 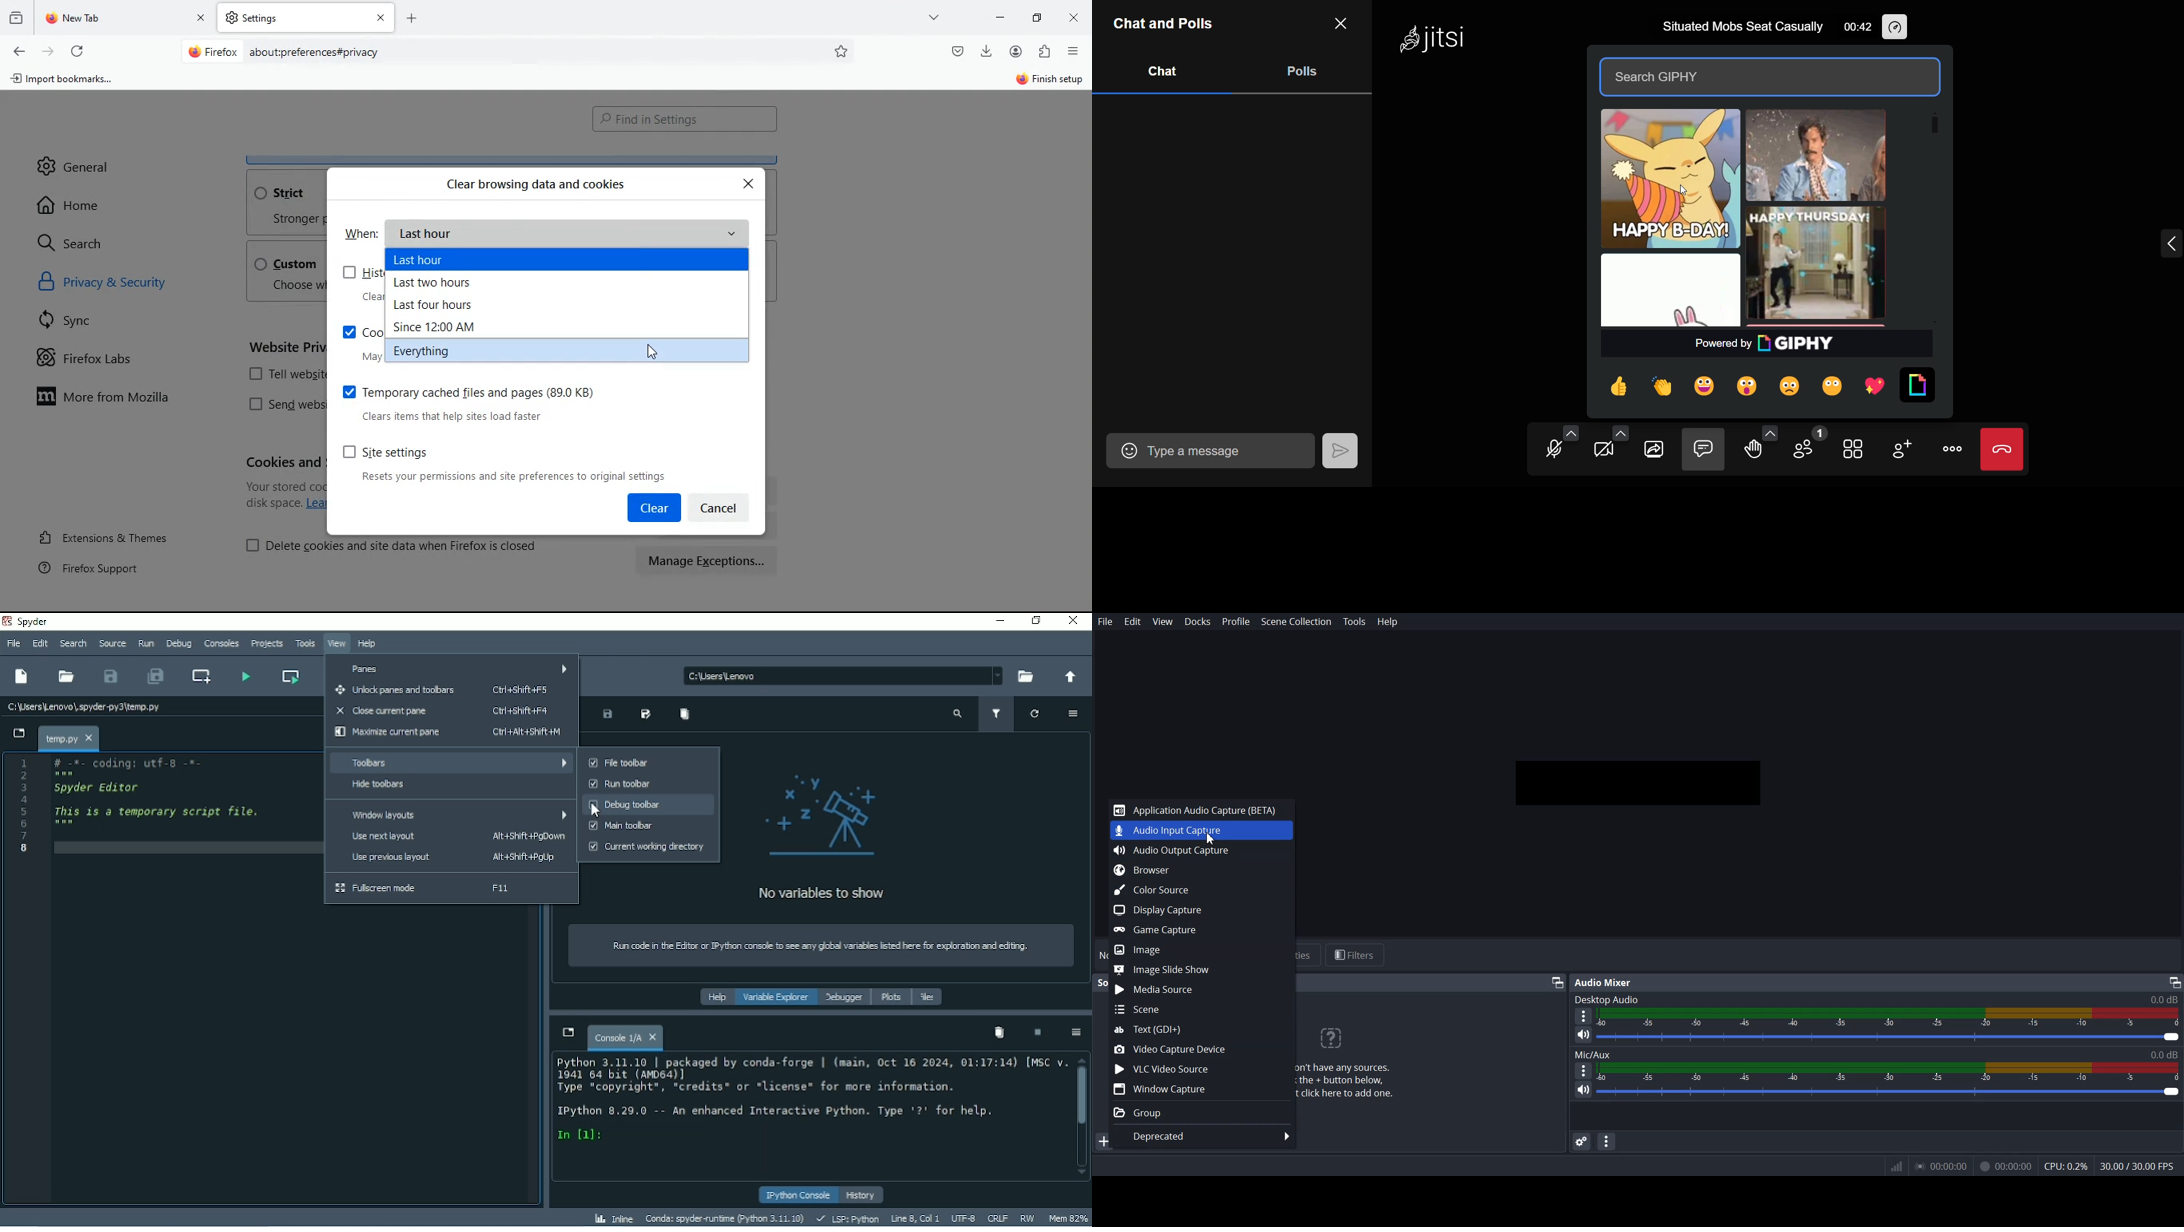 I want to click on Video Capture Device, so click(x=1201, y=1049).